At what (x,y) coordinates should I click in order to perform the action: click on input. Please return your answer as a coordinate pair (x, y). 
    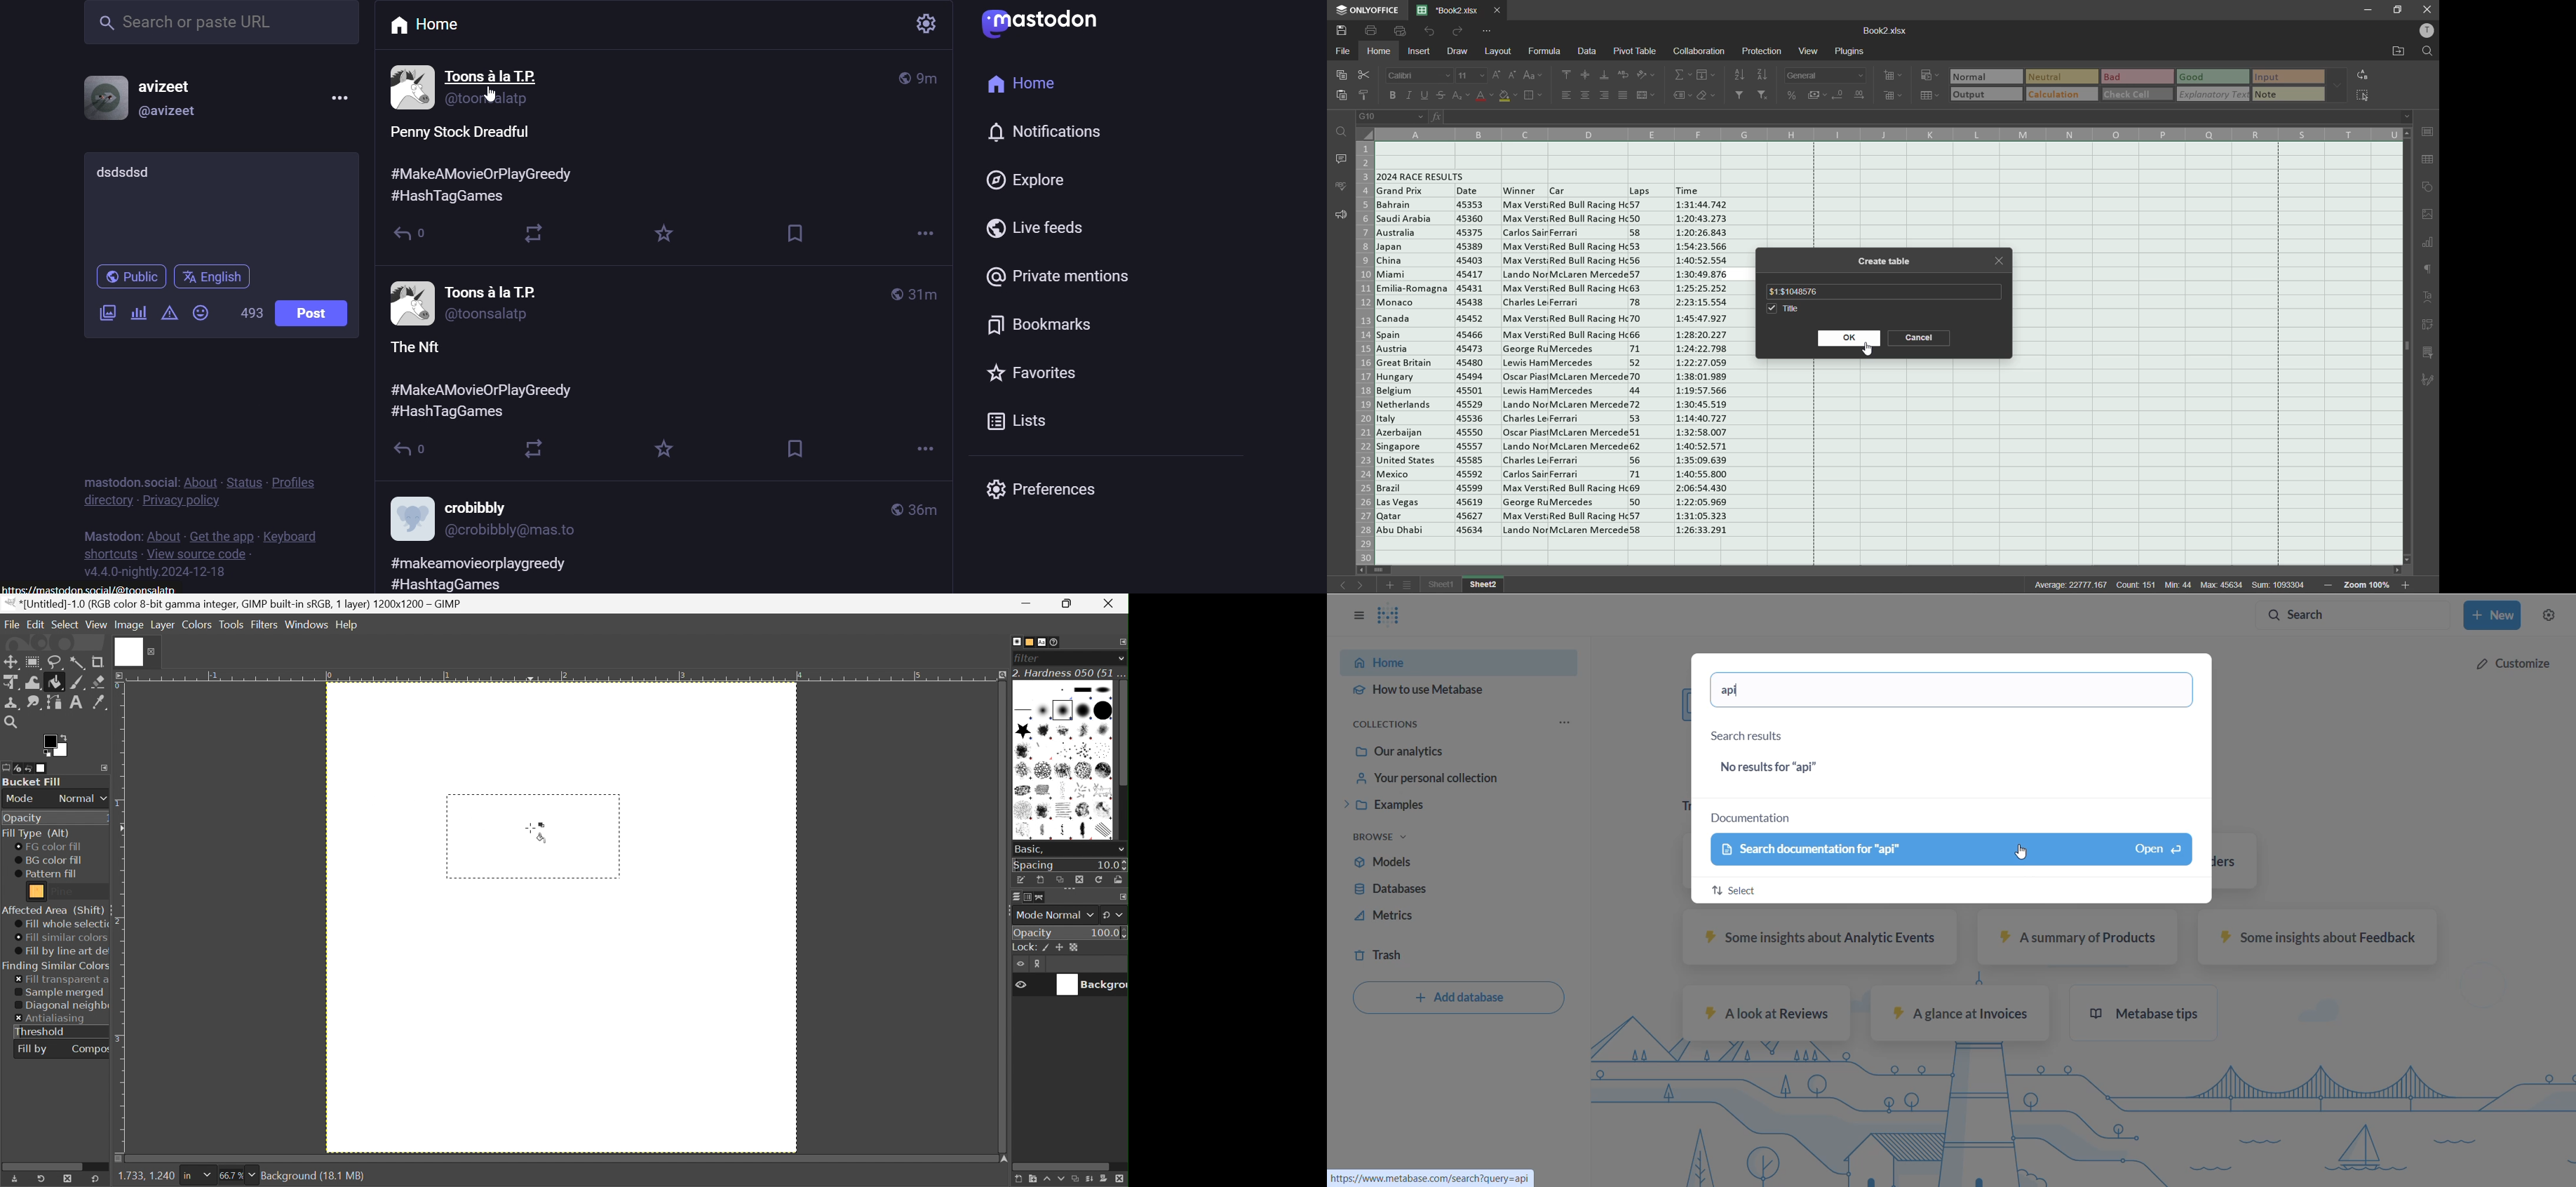
    Looking at the image, I should click on (2287, 78).